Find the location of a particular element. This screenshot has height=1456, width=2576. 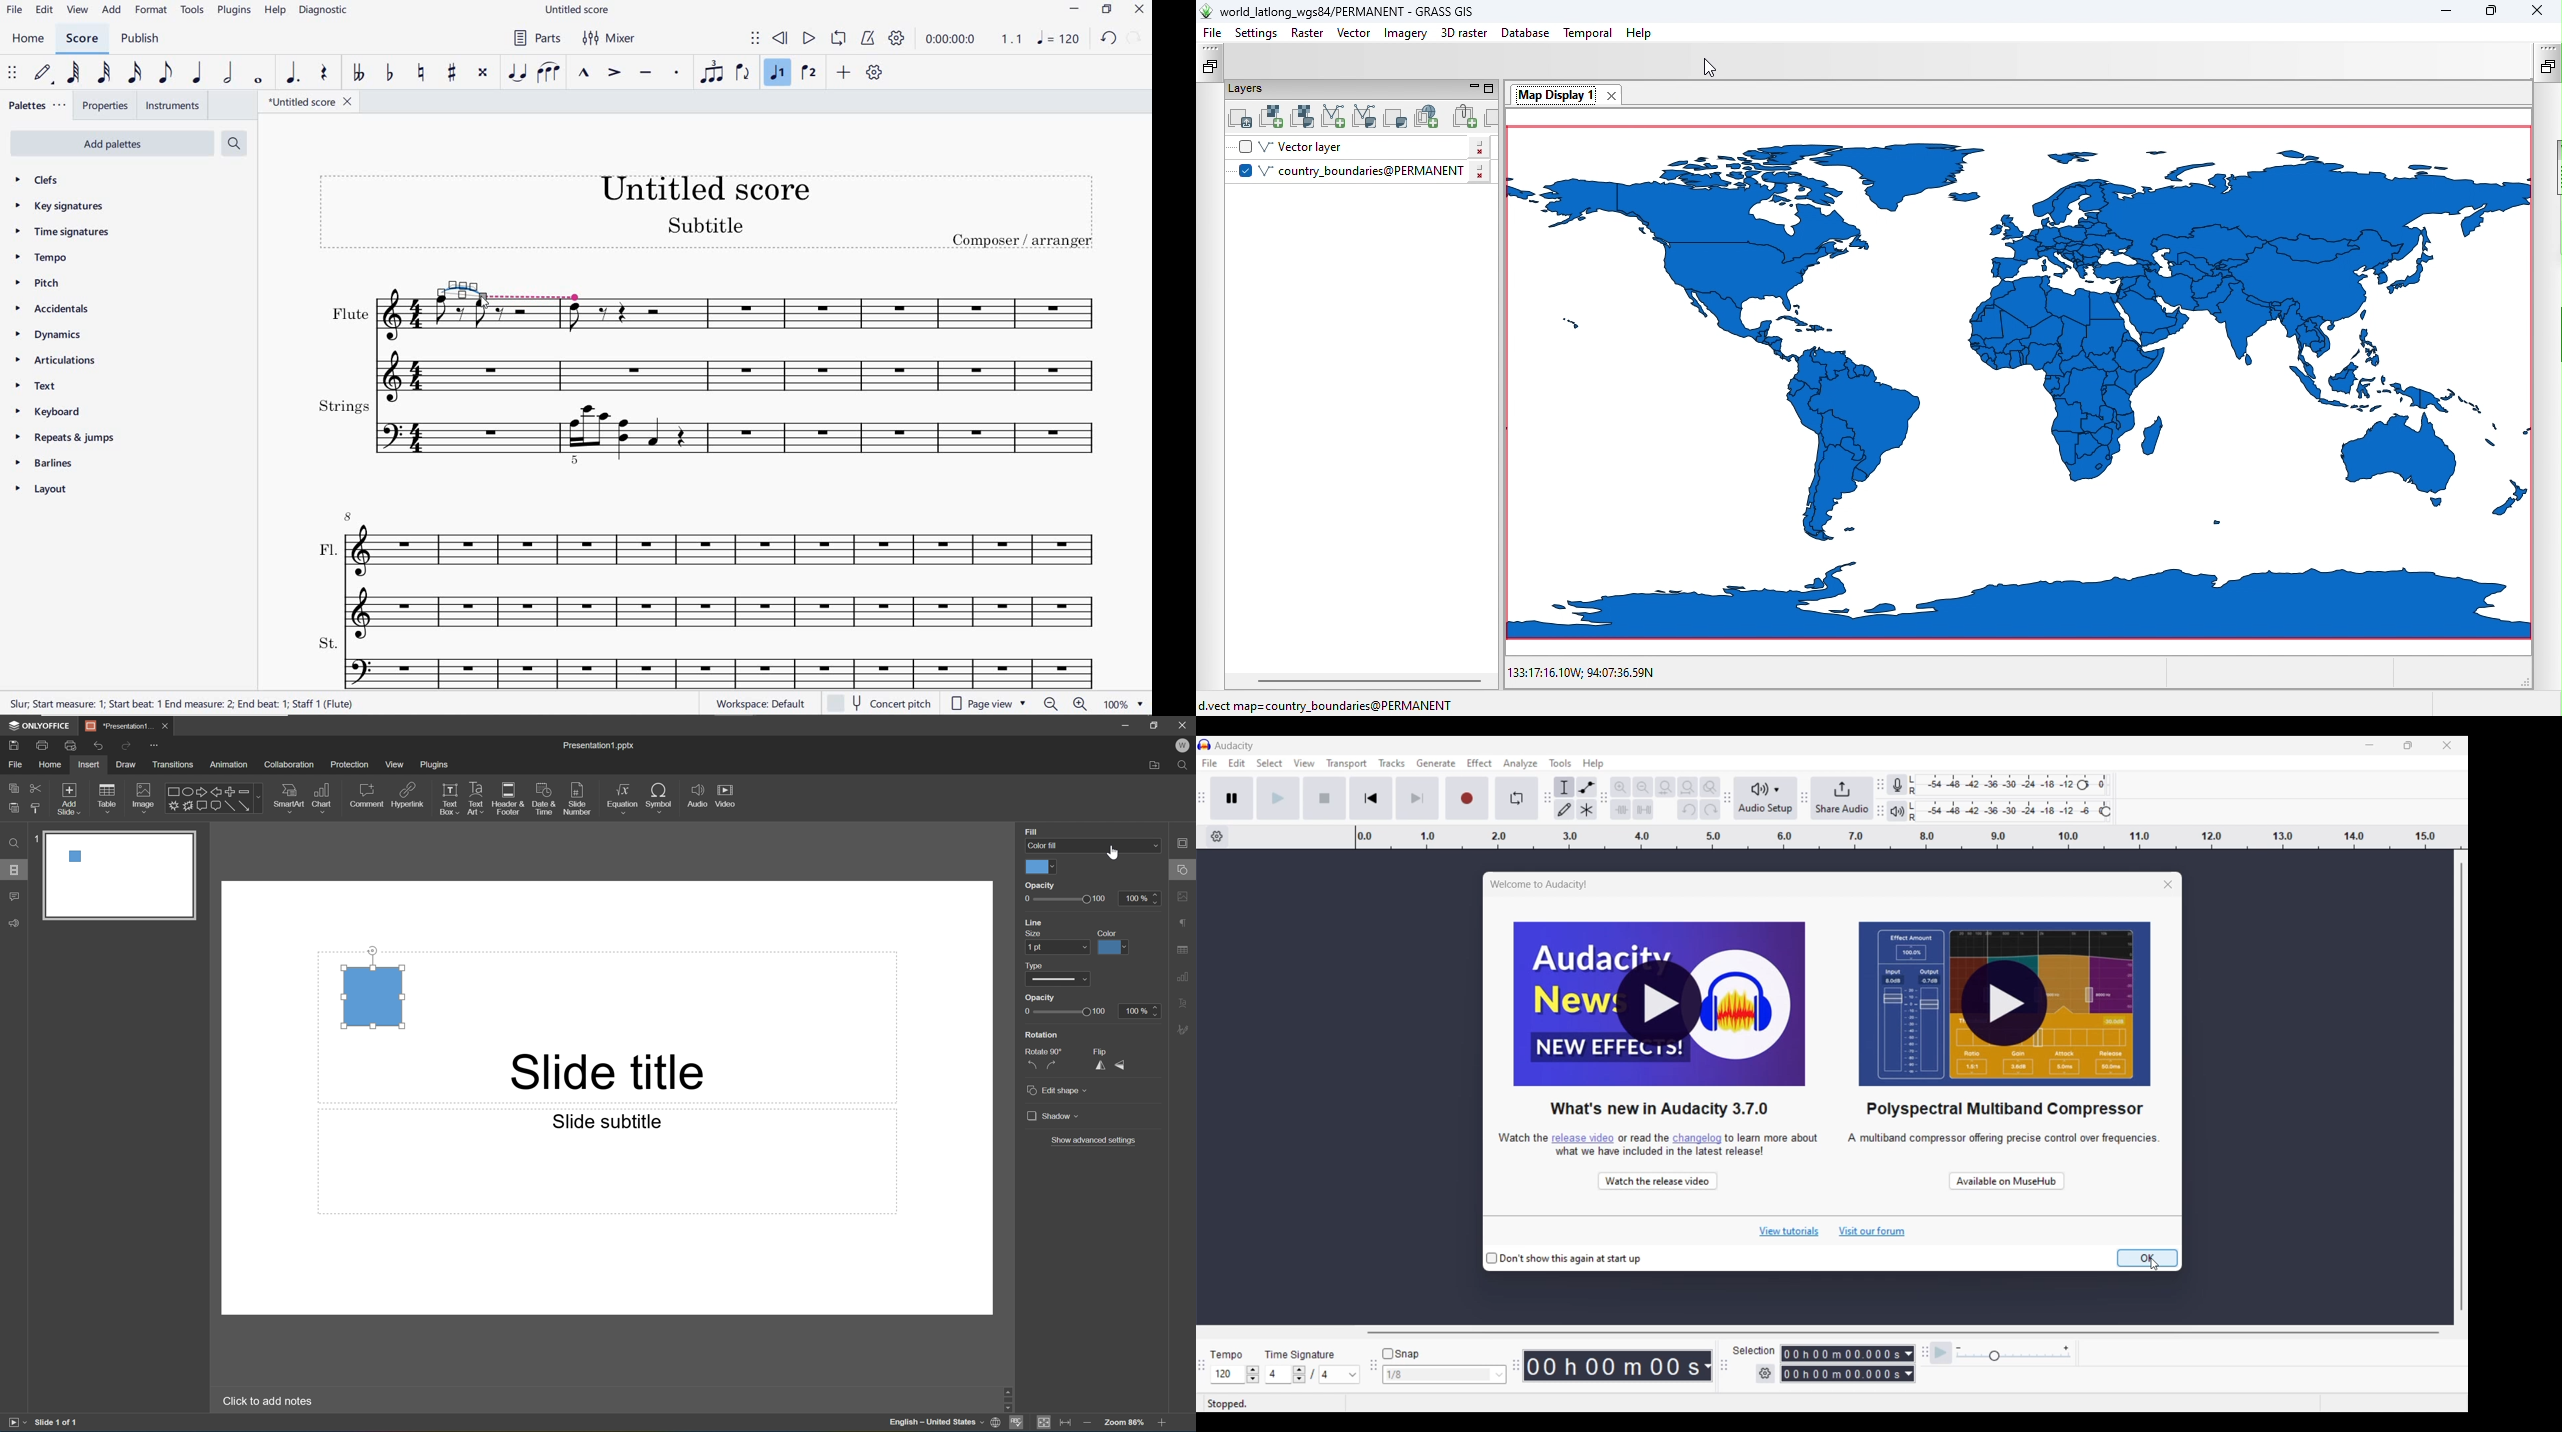

close is located at coordinates (1141, 9).